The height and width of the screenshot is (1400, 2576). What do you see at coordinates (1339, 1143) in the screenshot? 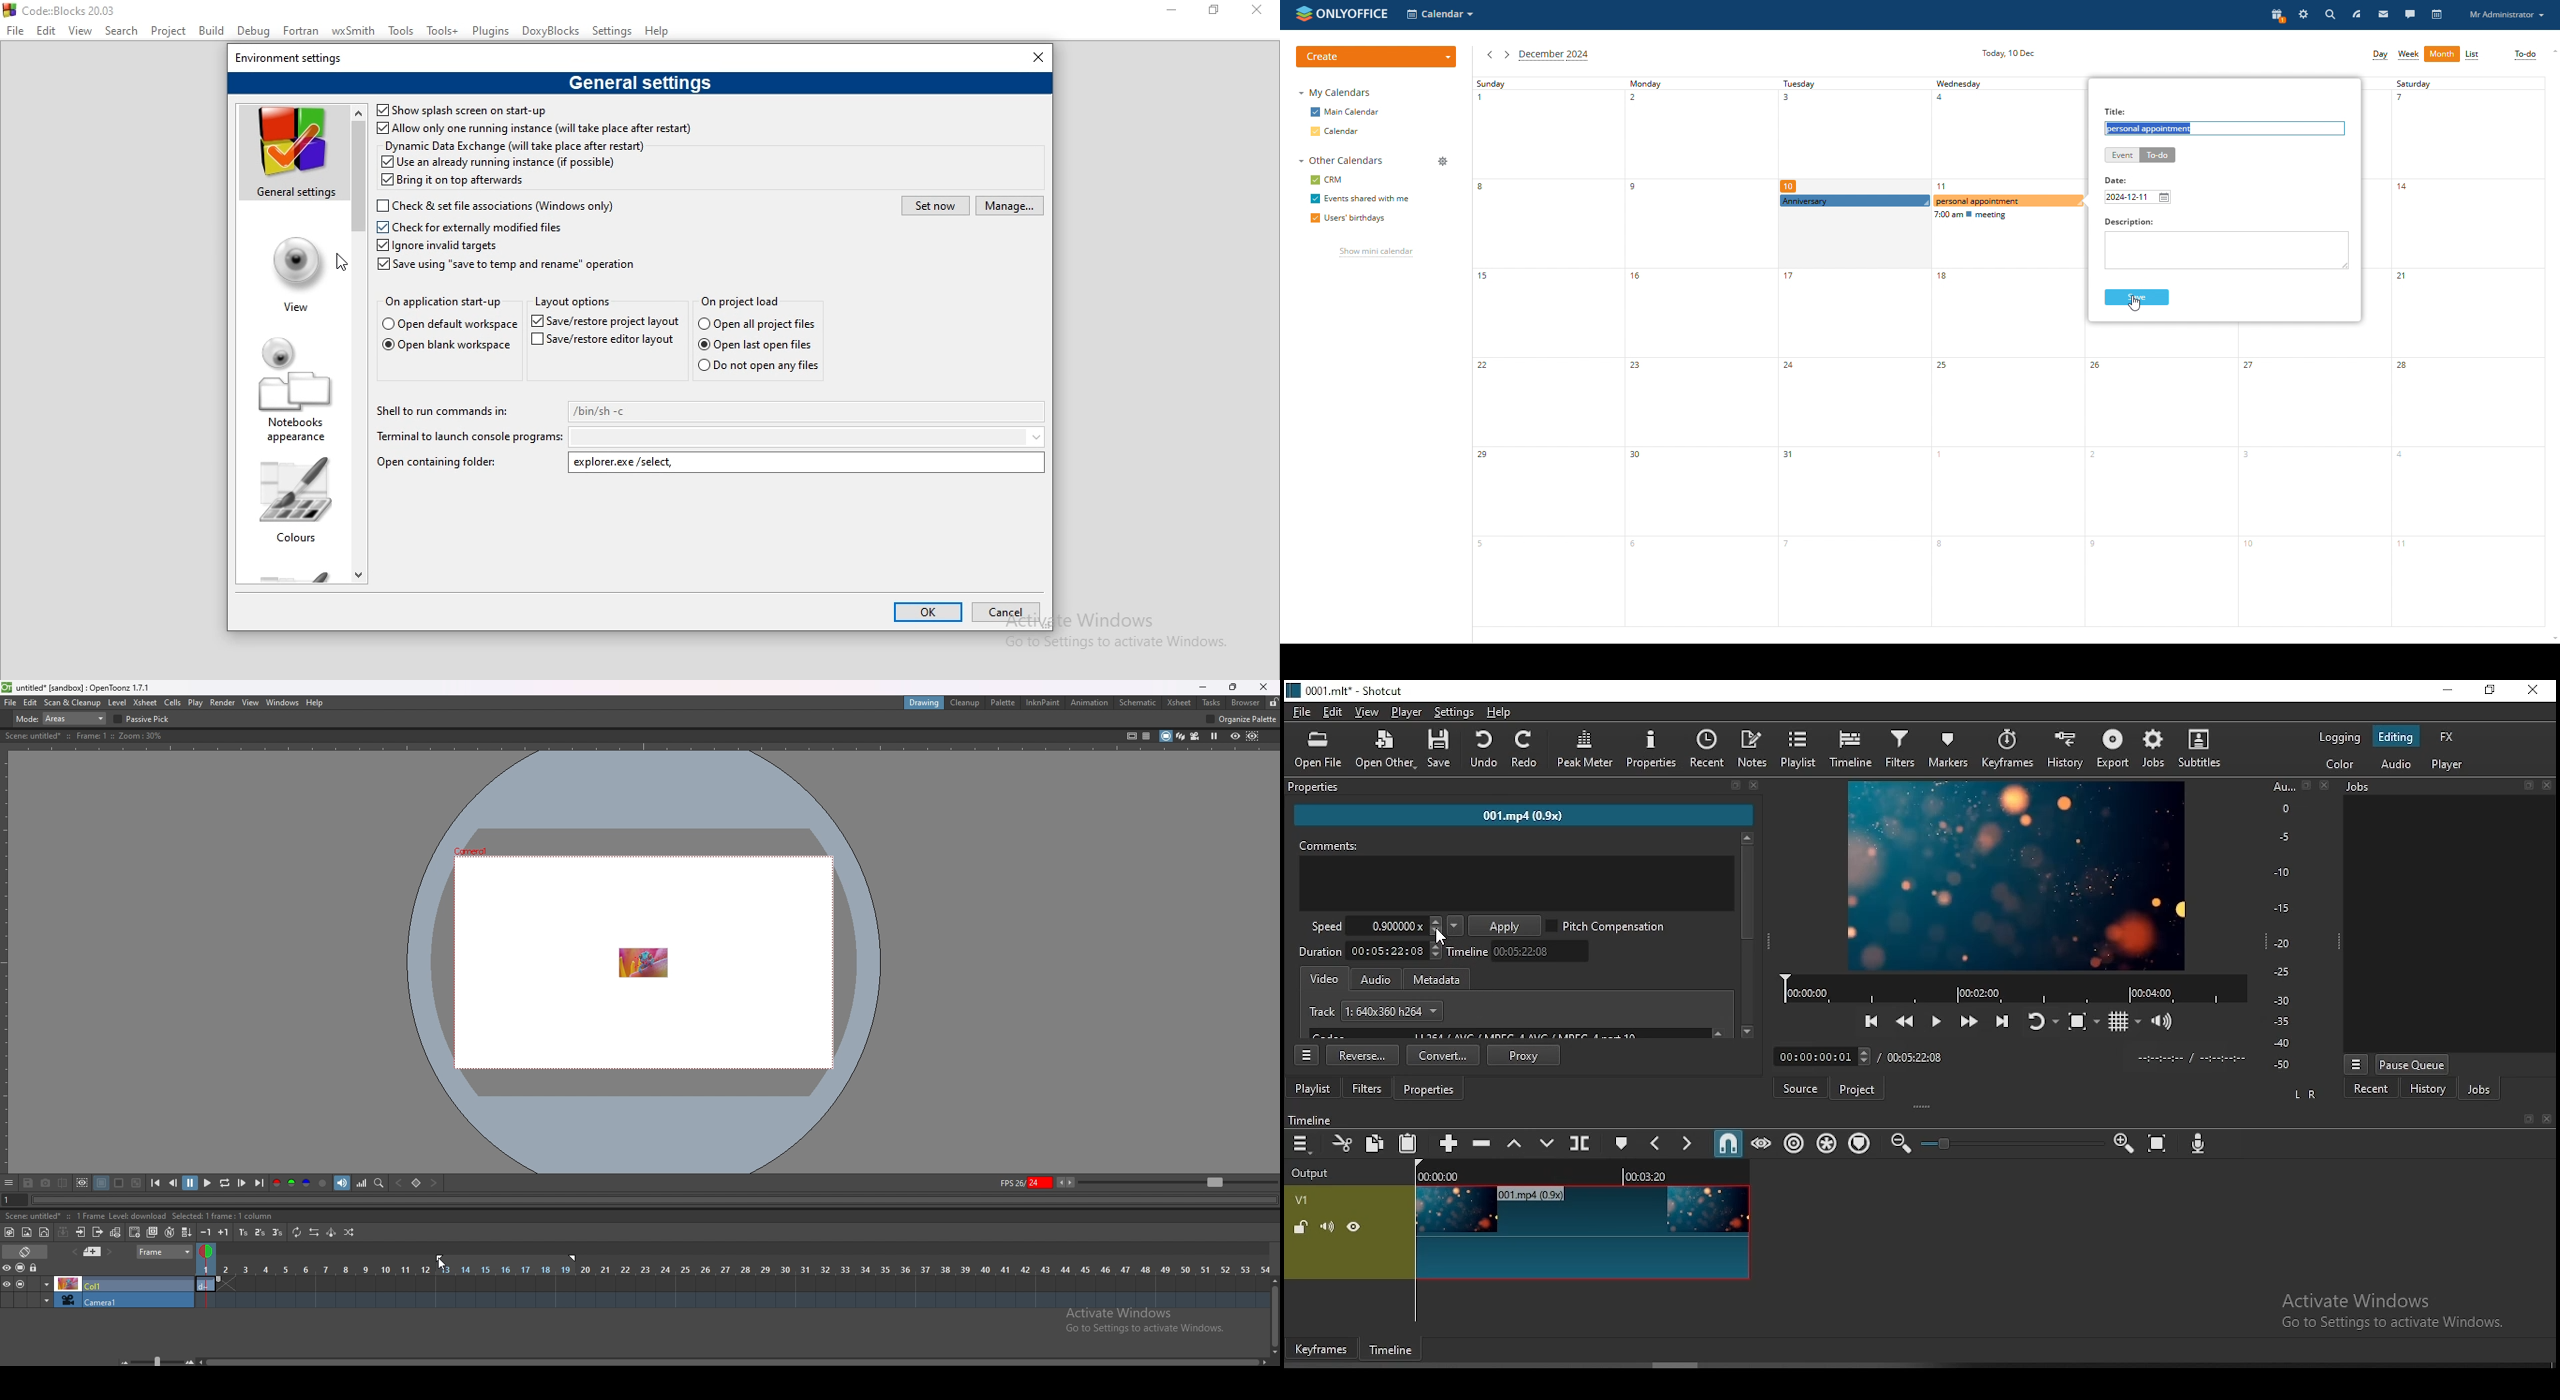
I see `cut` at bounding box center [1339, 1143].